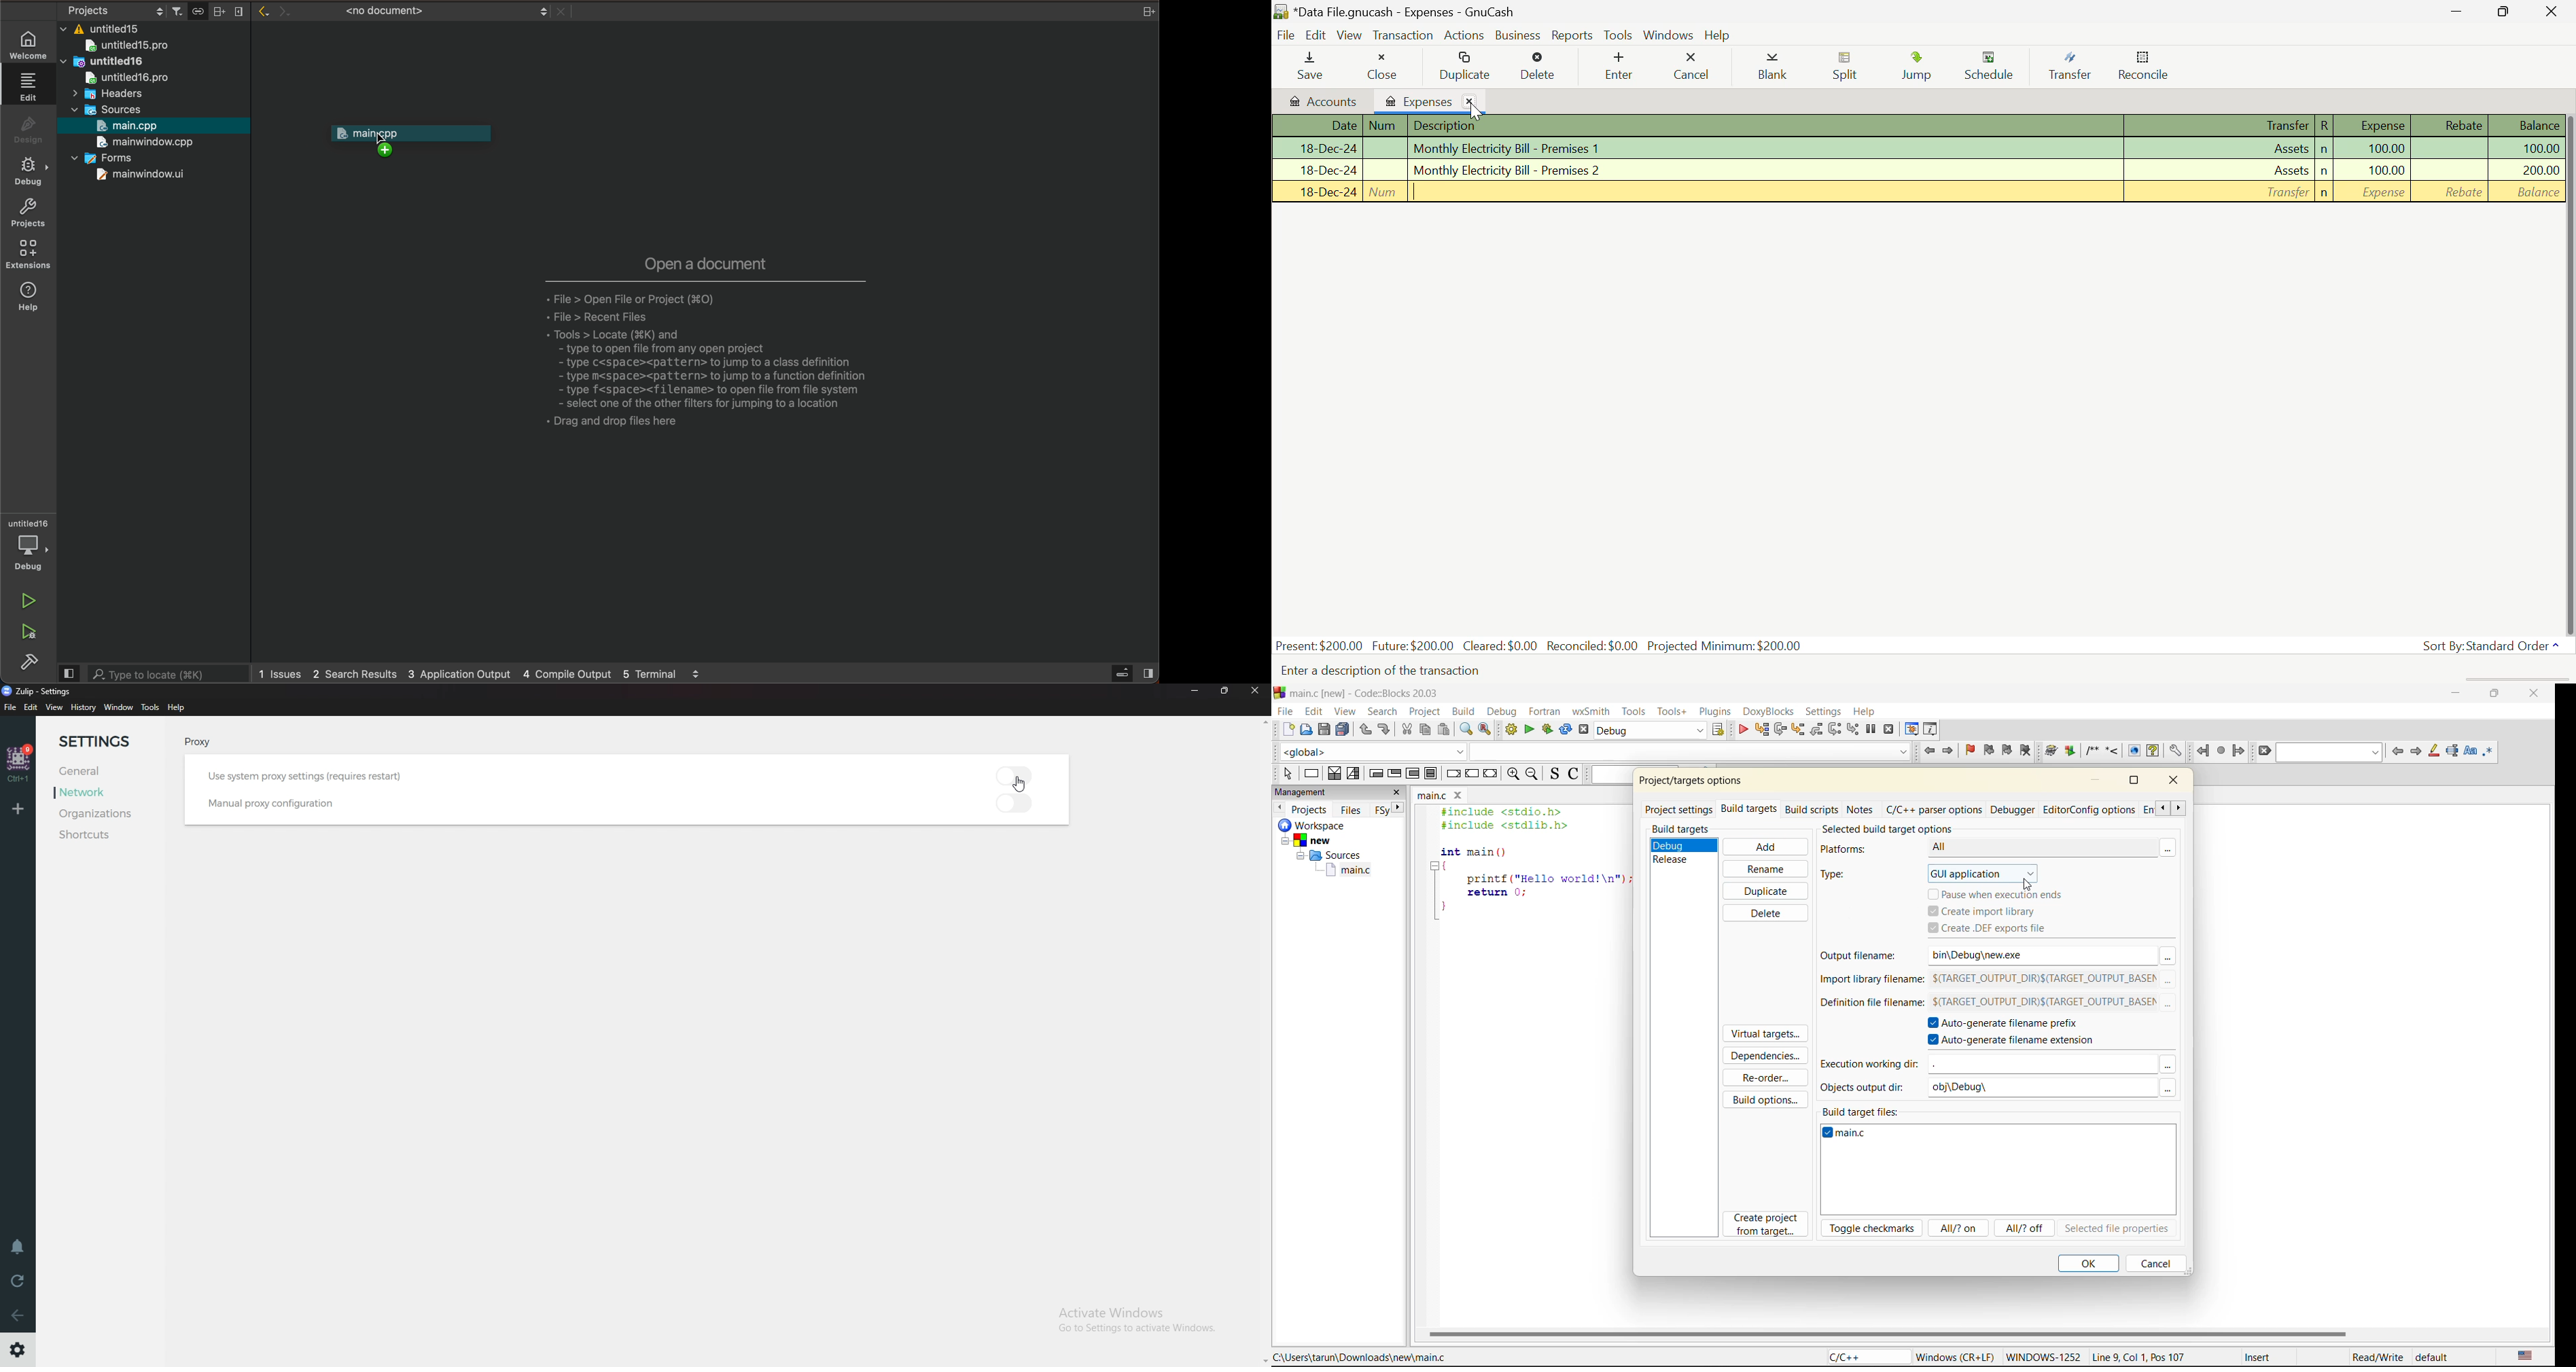  I want to click on debugger, so click(2014, 809).